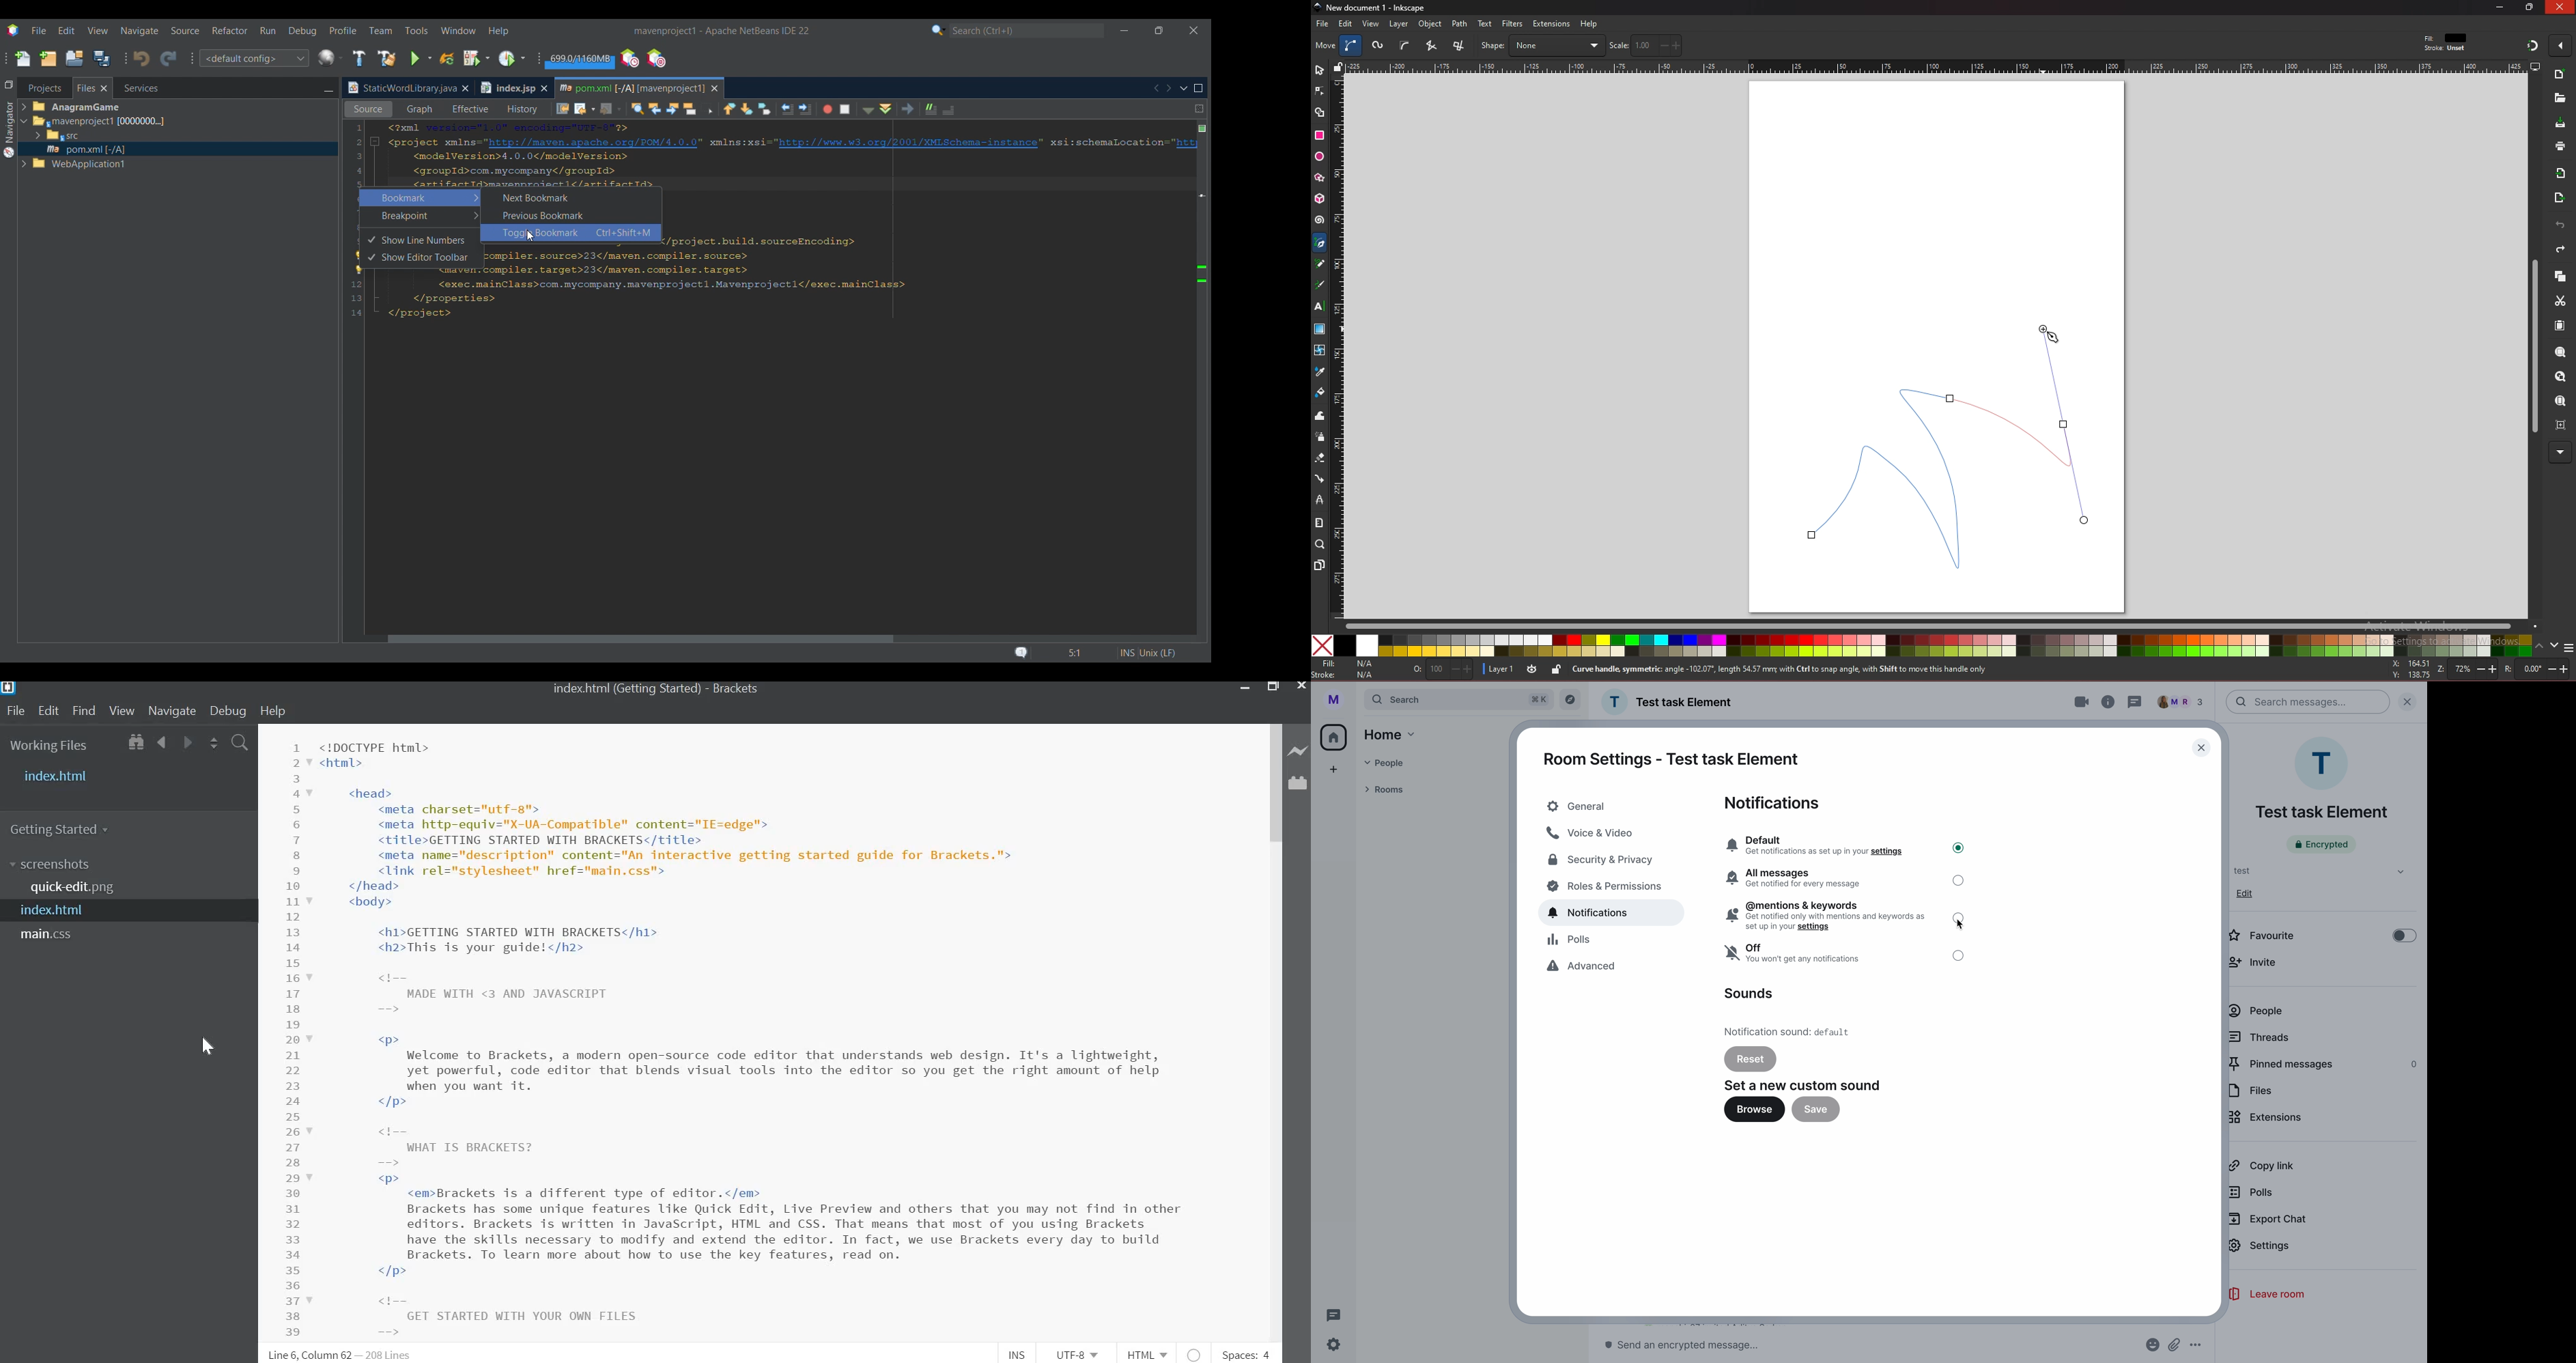 The height and width of the screenshot is (1372, 2576). What do you see at coordinates (1845, 955) in the screenshot?
I see `off` at bounding box center [1845, 955].